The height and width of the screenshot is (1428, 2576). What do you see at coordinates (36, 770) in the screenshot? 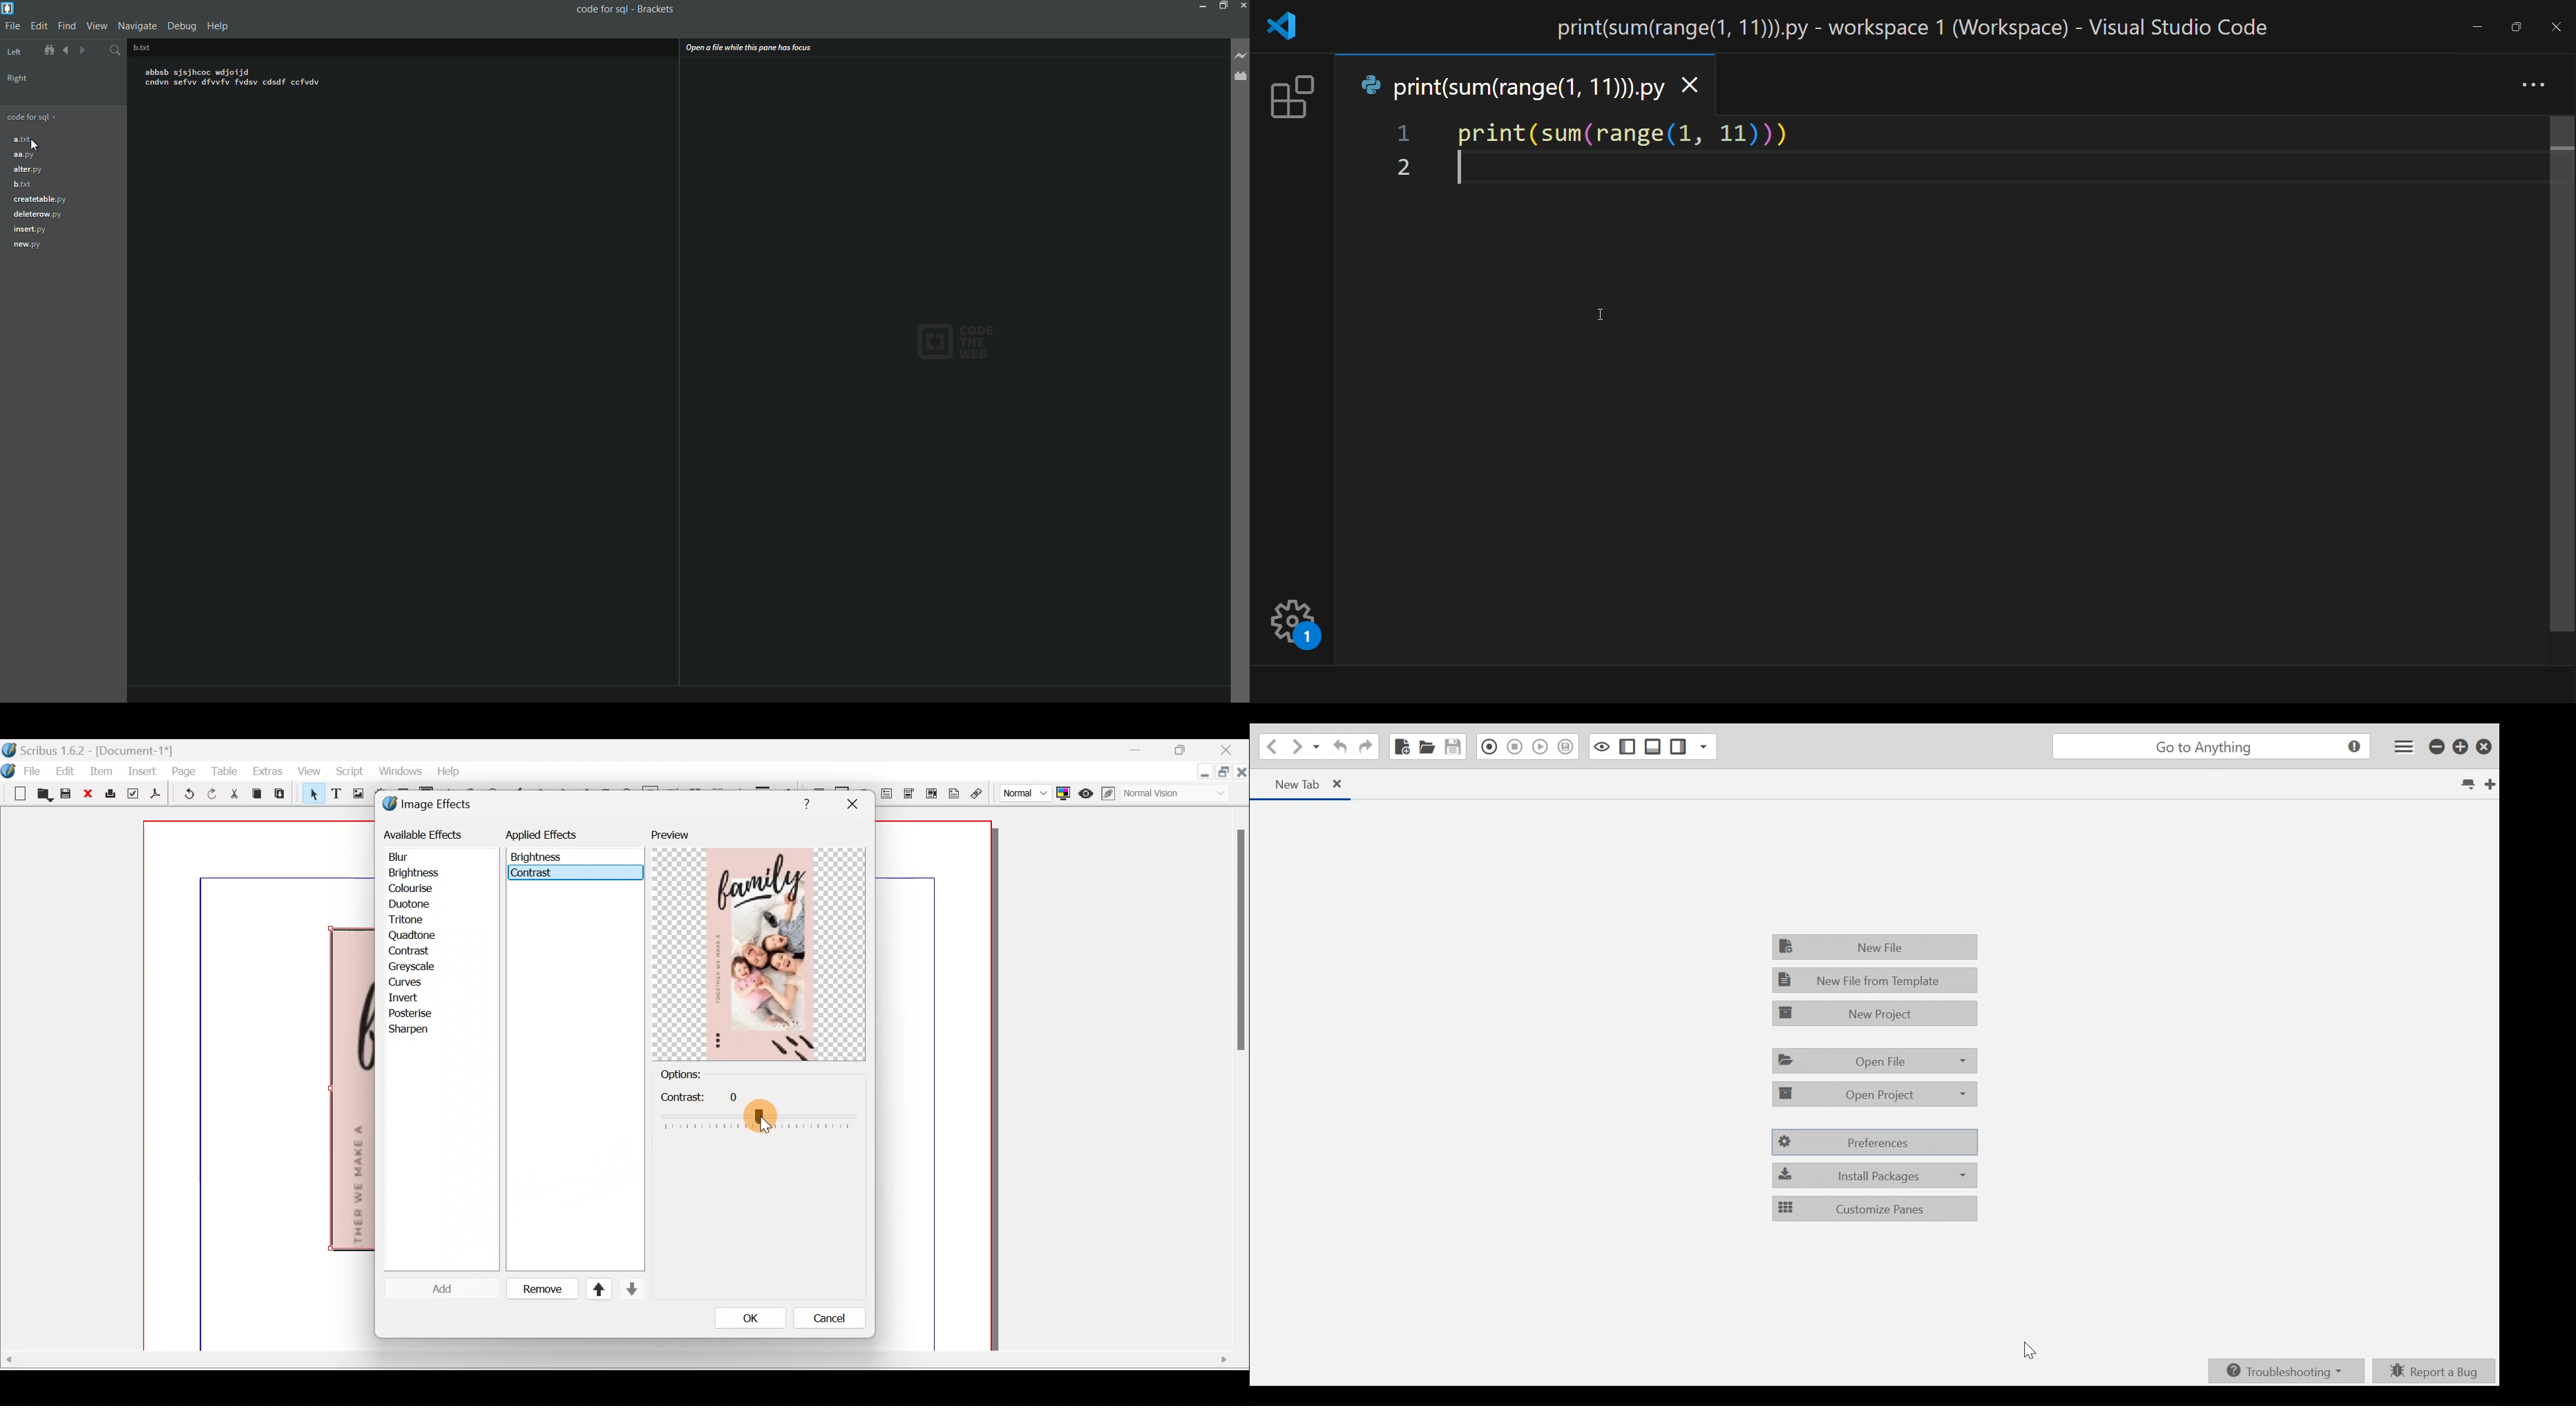
I see `File` at bounding box center [36, 770].